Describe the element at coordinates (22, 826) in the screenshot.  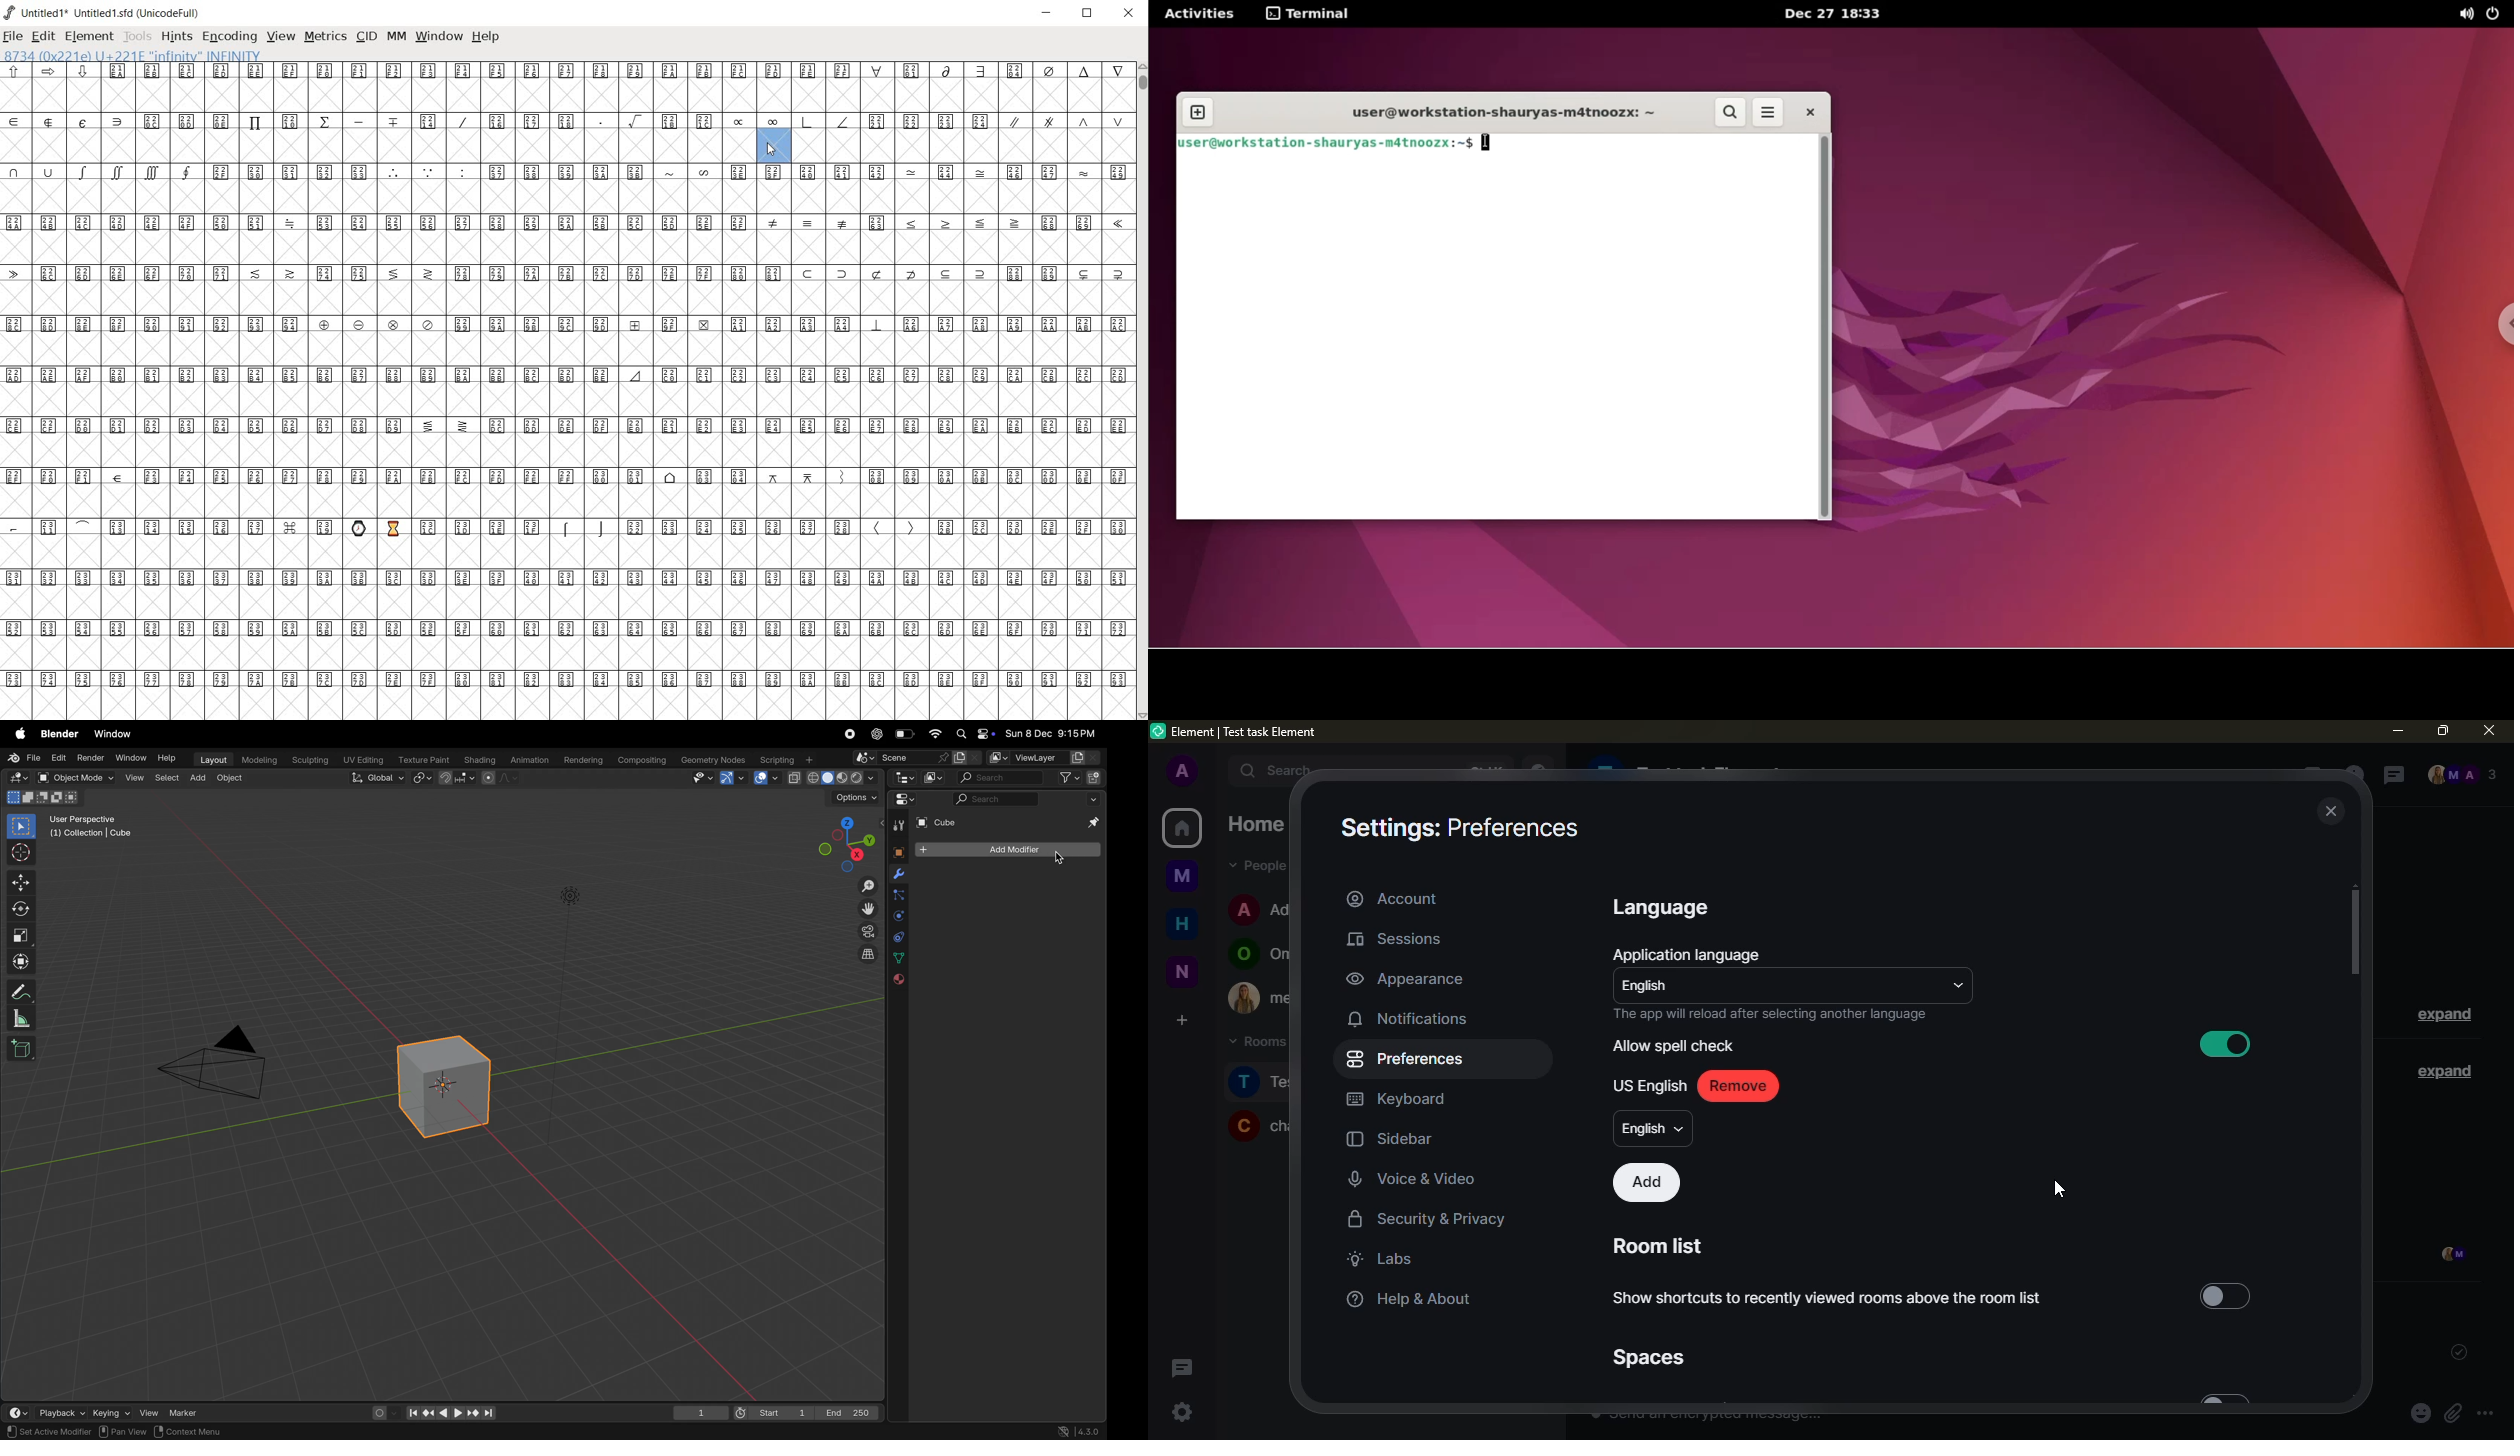
I see `select box` at that location.